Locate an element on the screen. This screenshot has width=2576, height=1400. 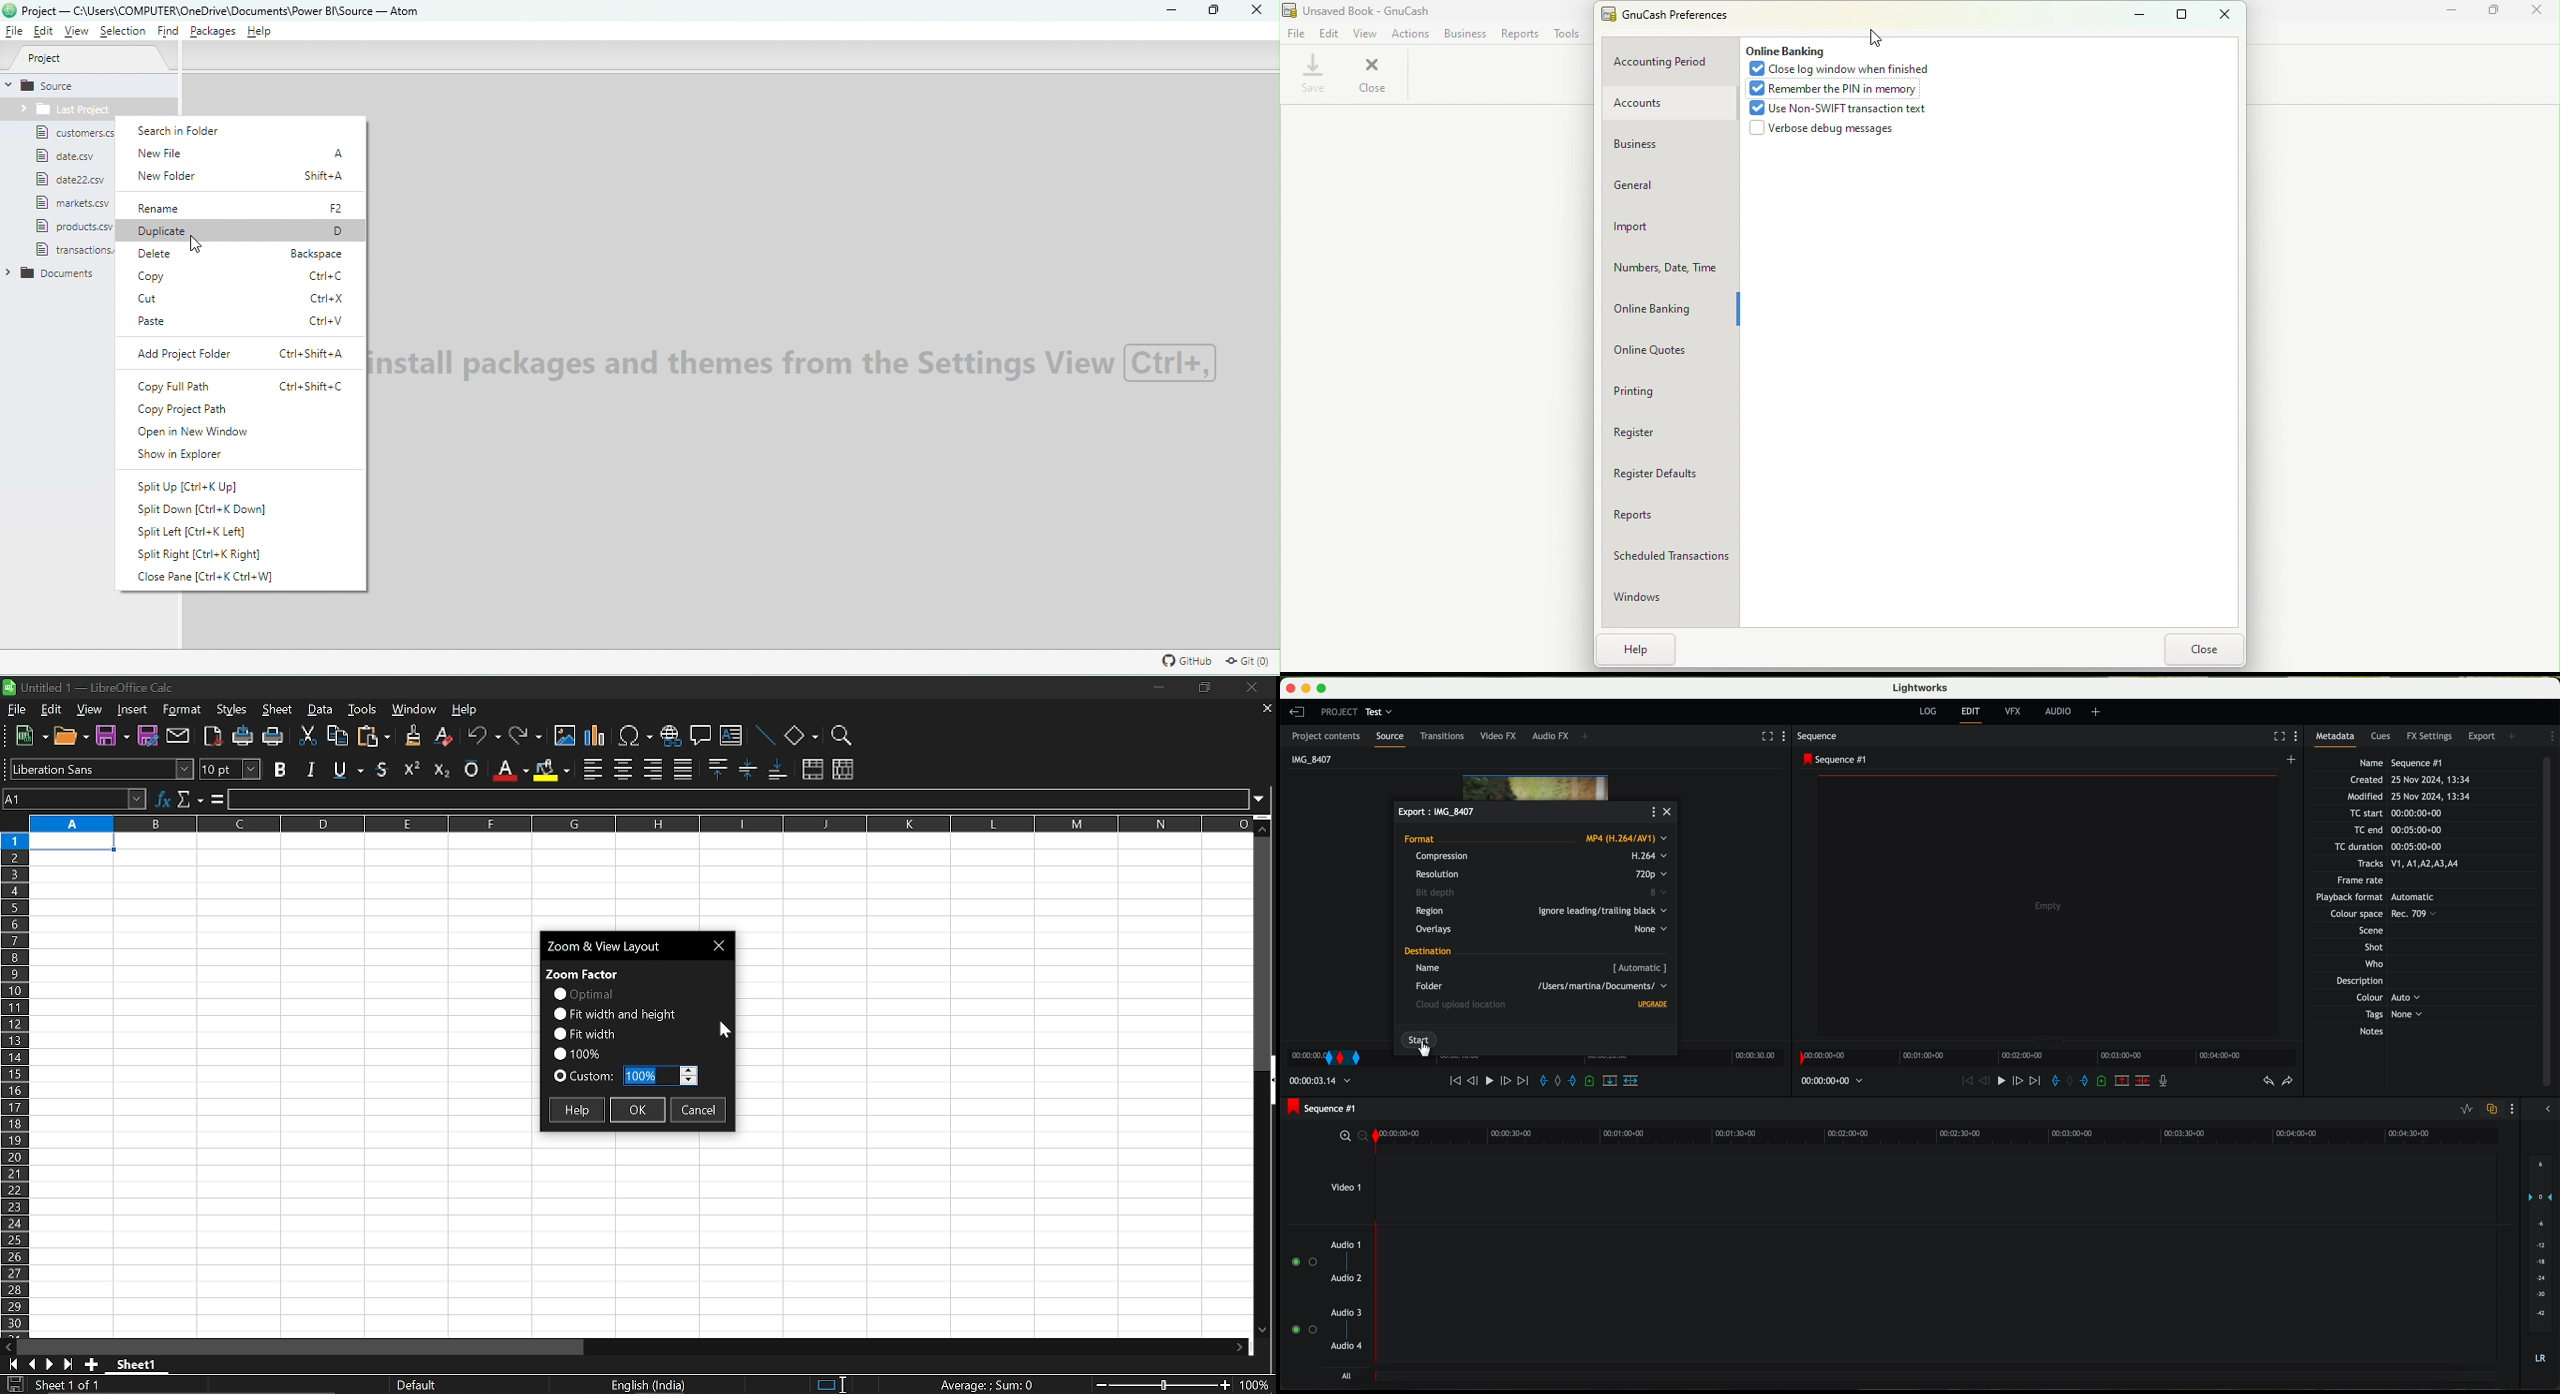
insert symbol is located at coordinates (635, 736).